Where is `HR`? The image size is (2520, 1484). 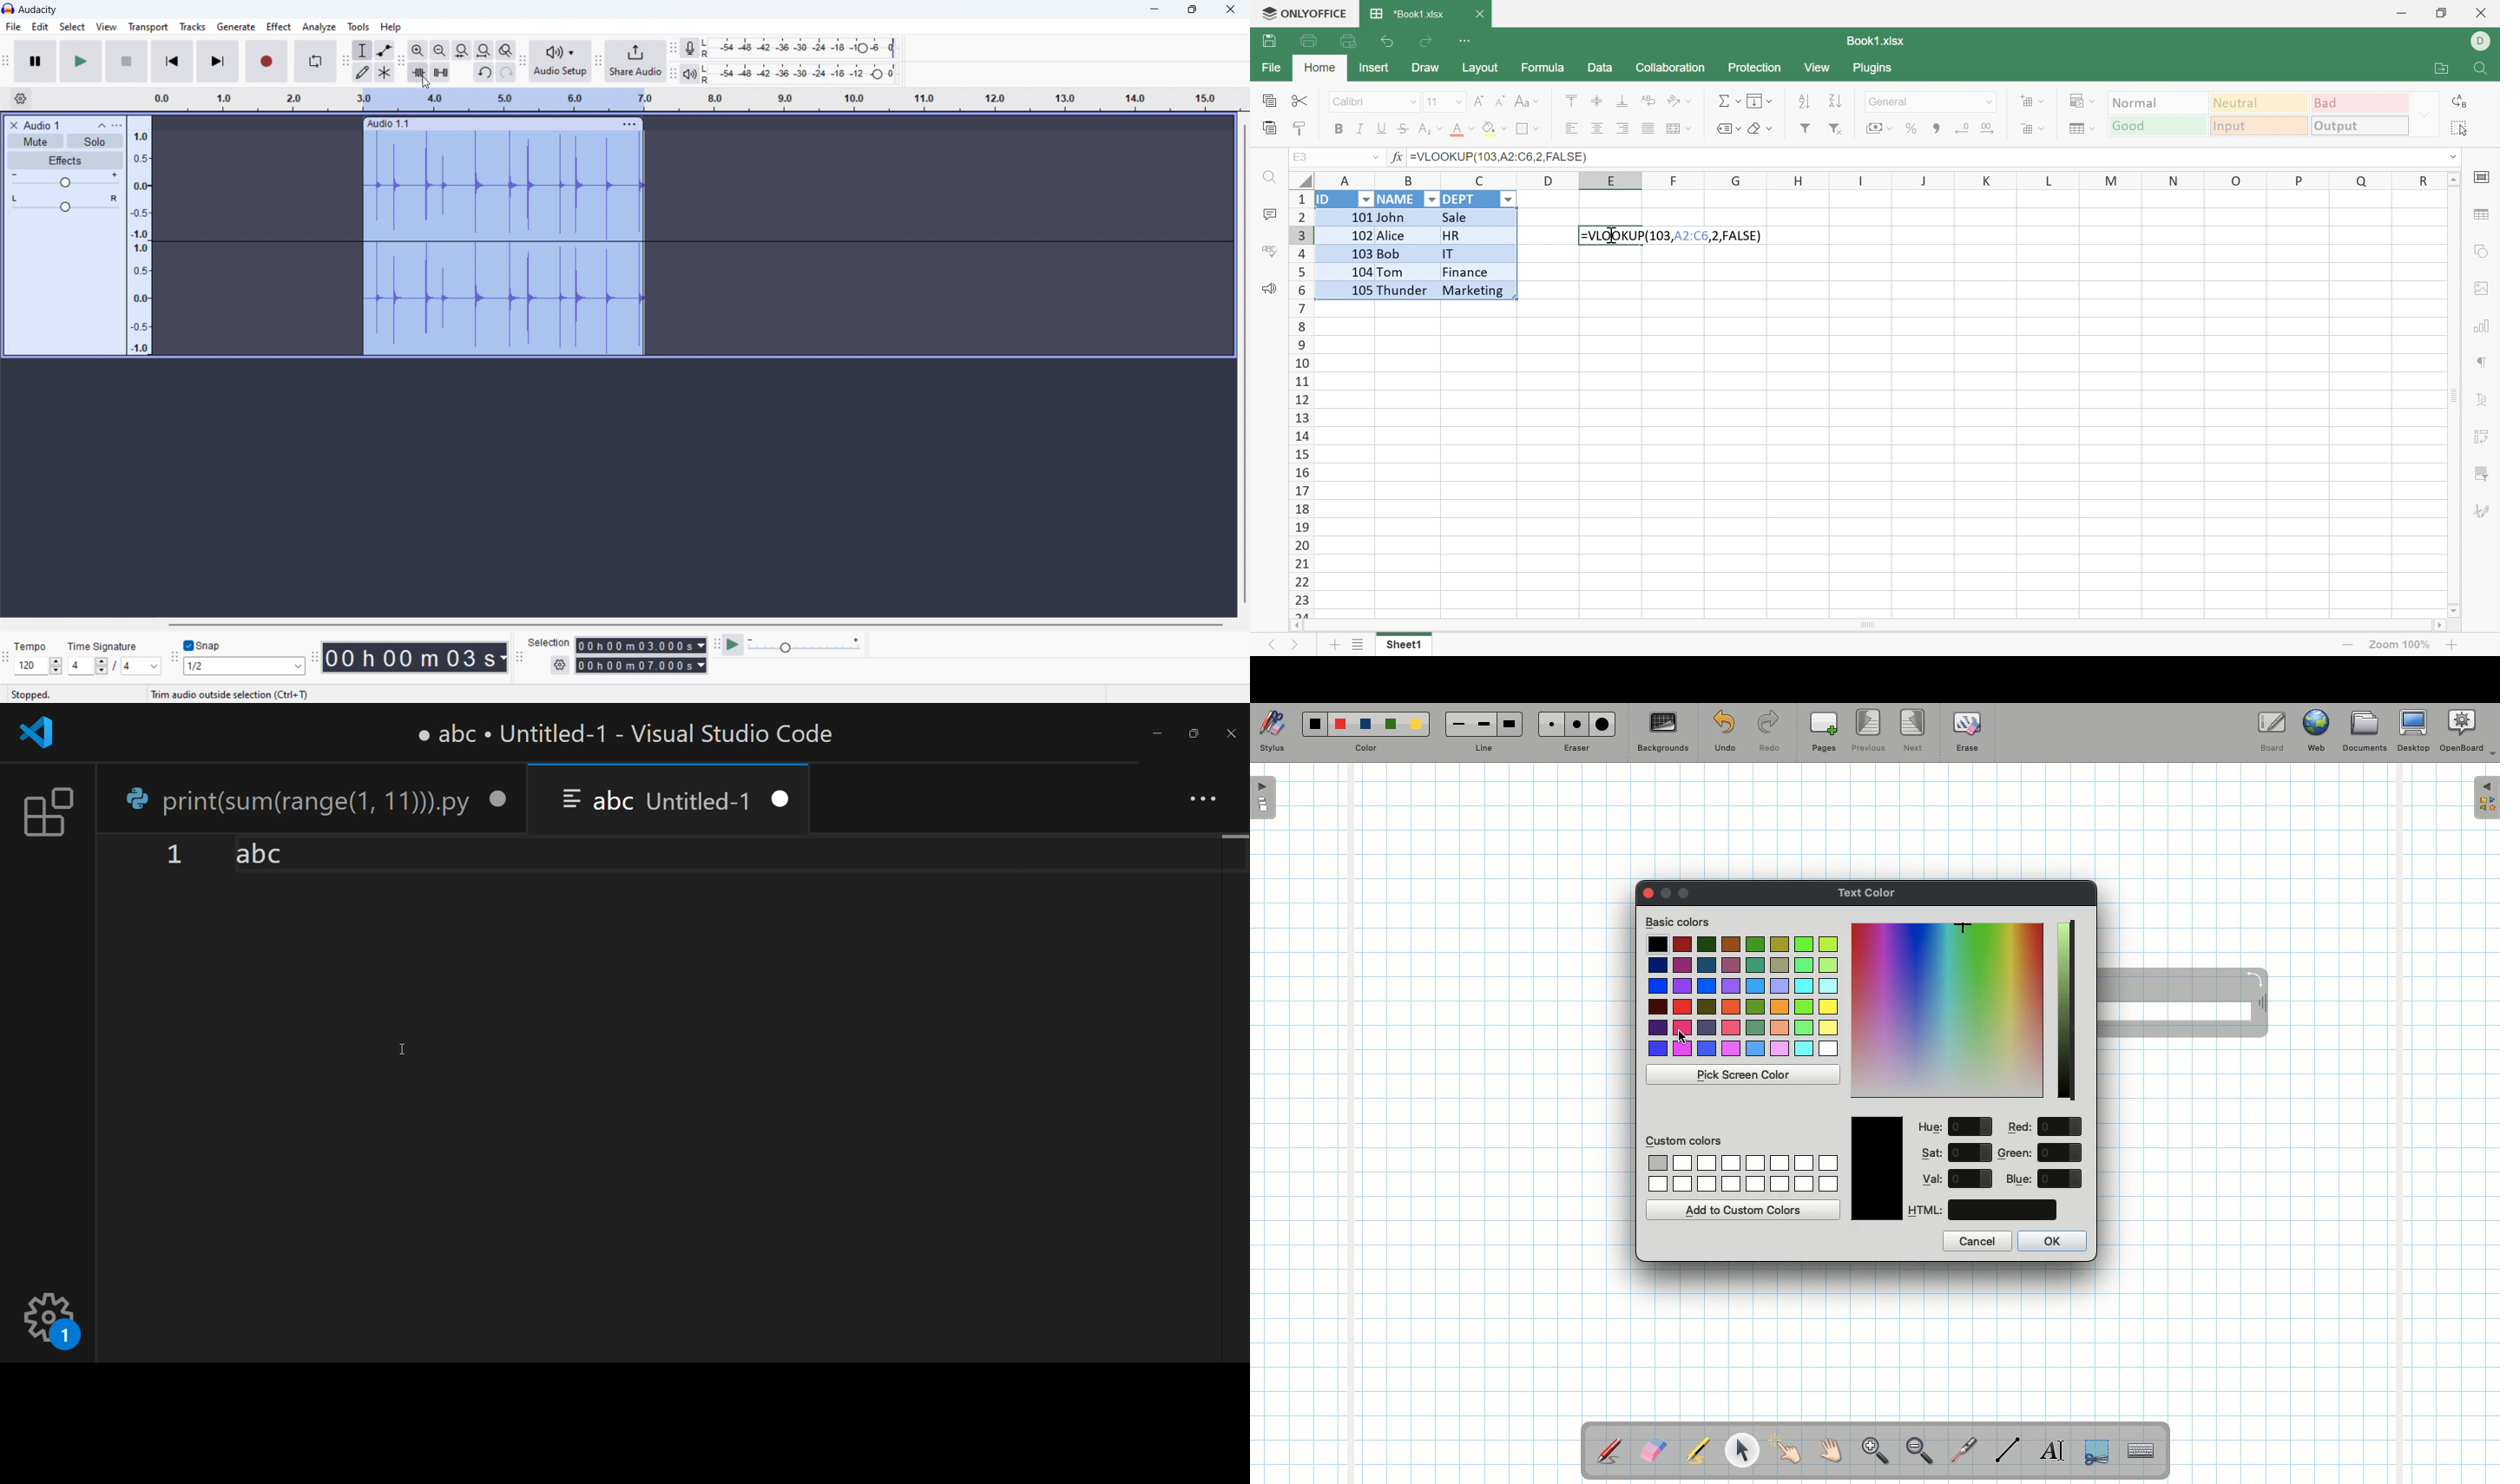
HR is located at coordinates (1476, 235).